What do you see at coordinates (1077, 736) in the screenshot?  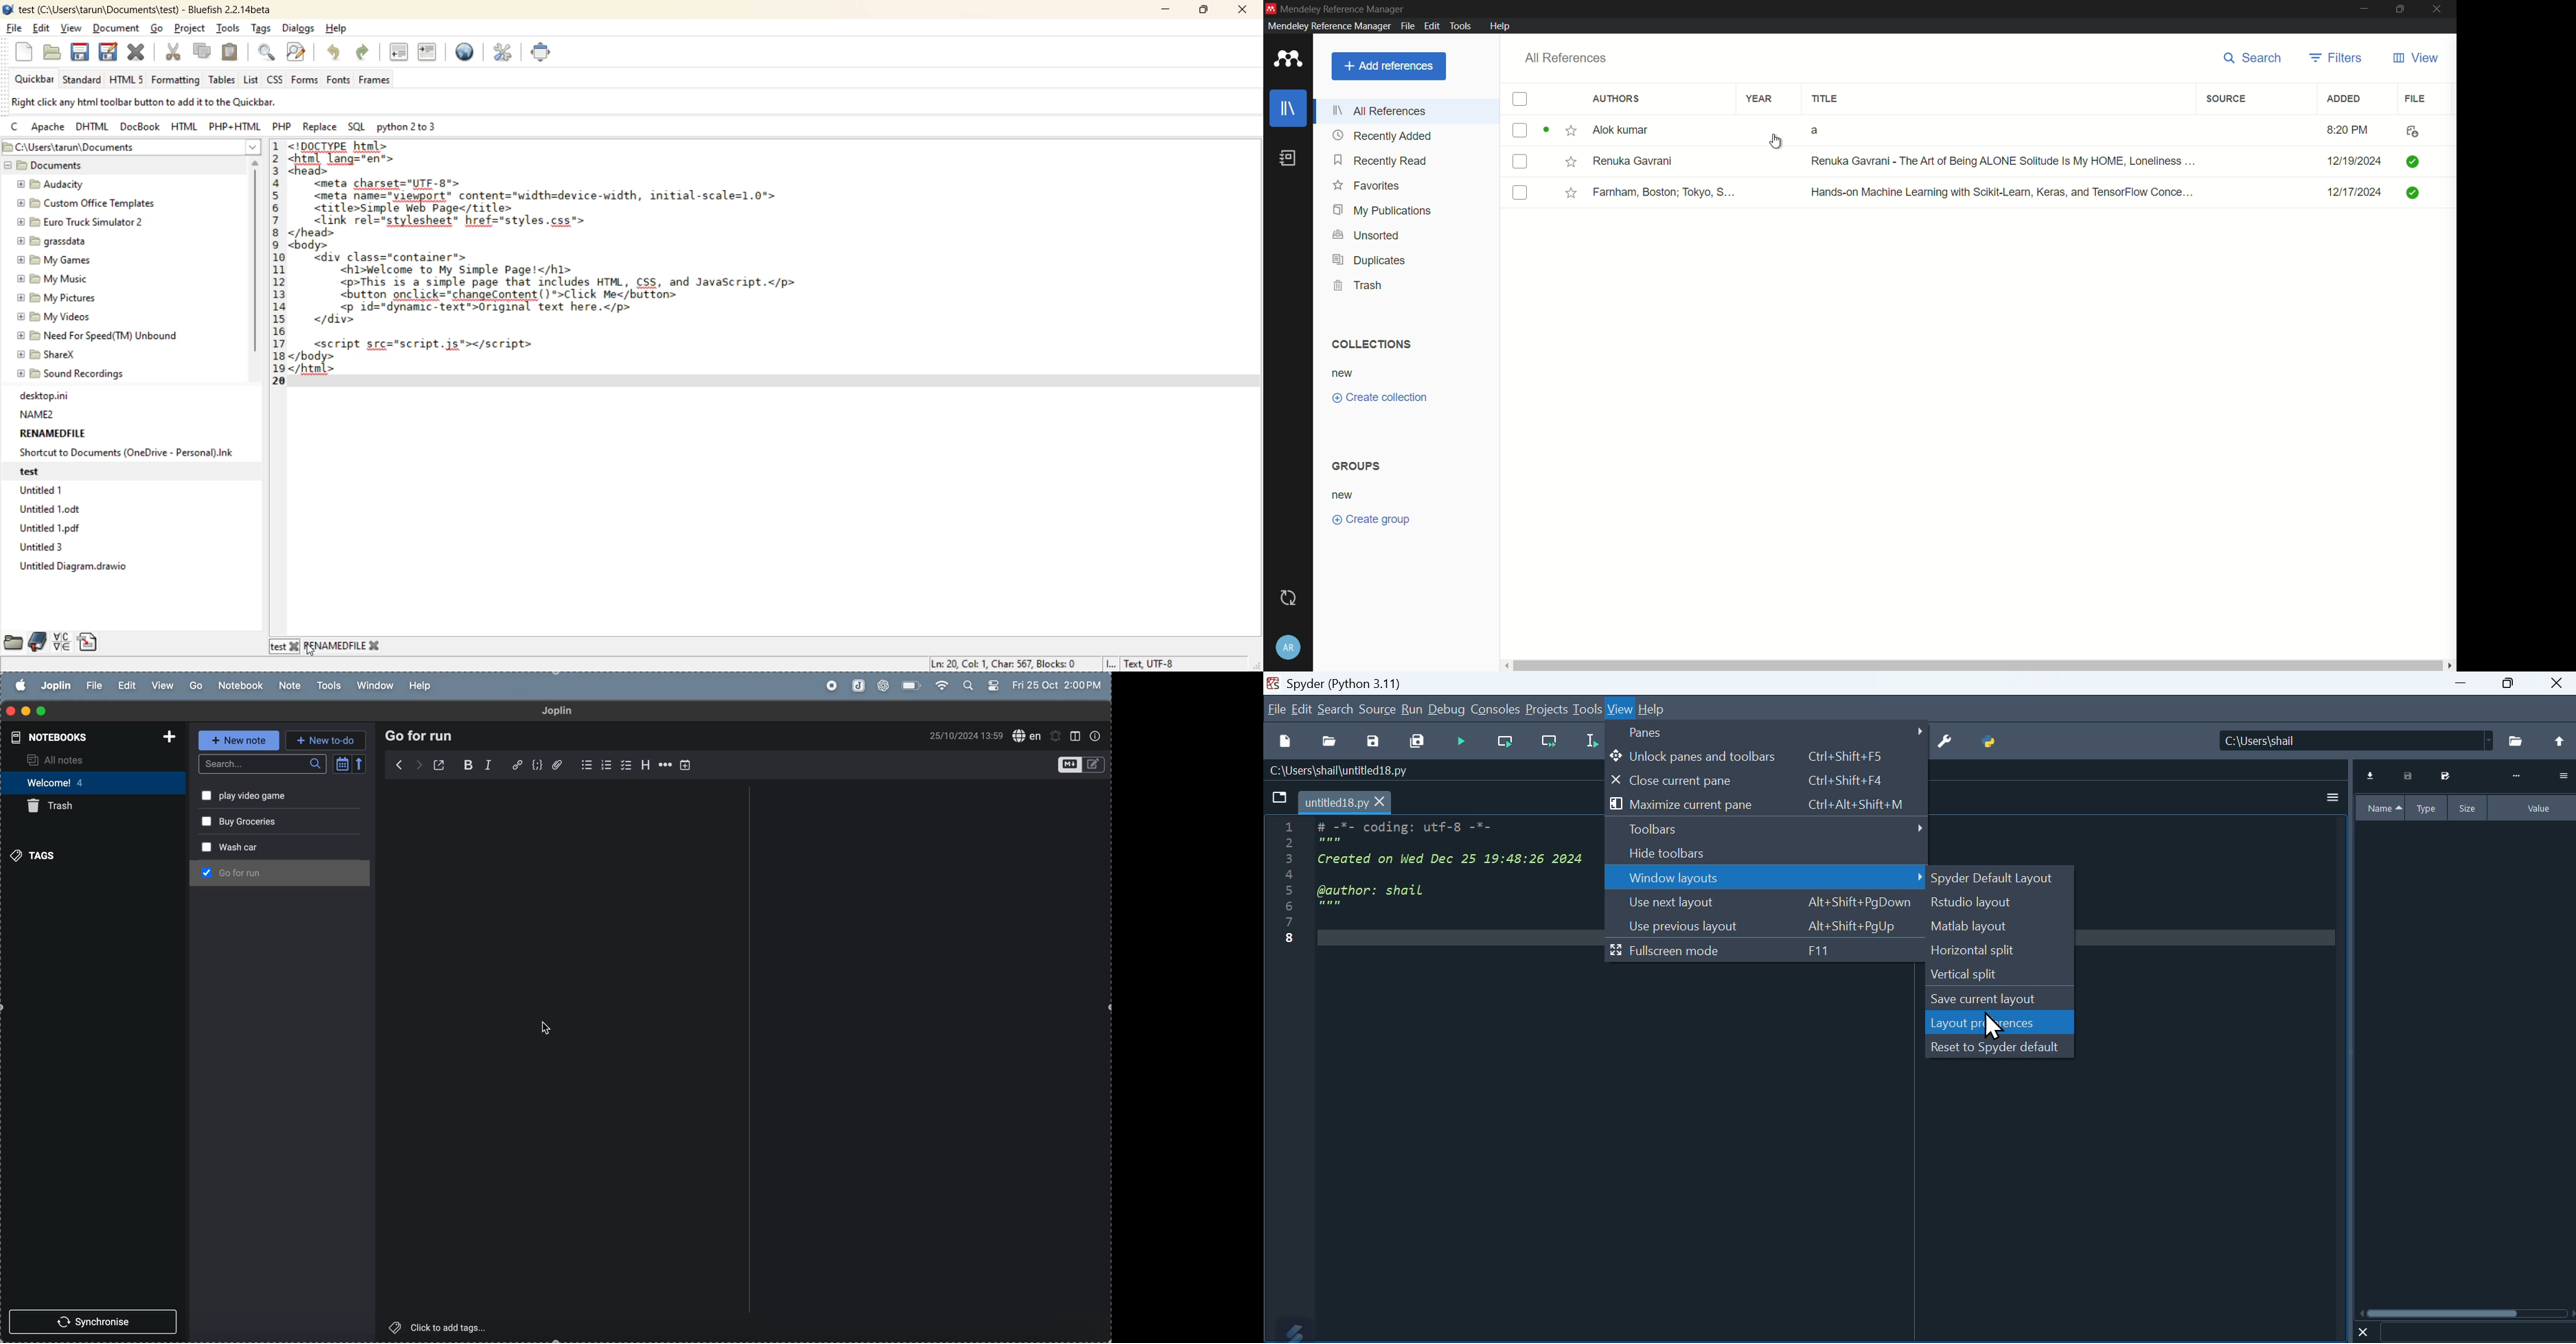 I see `window` at bounding box center [1077, 736].